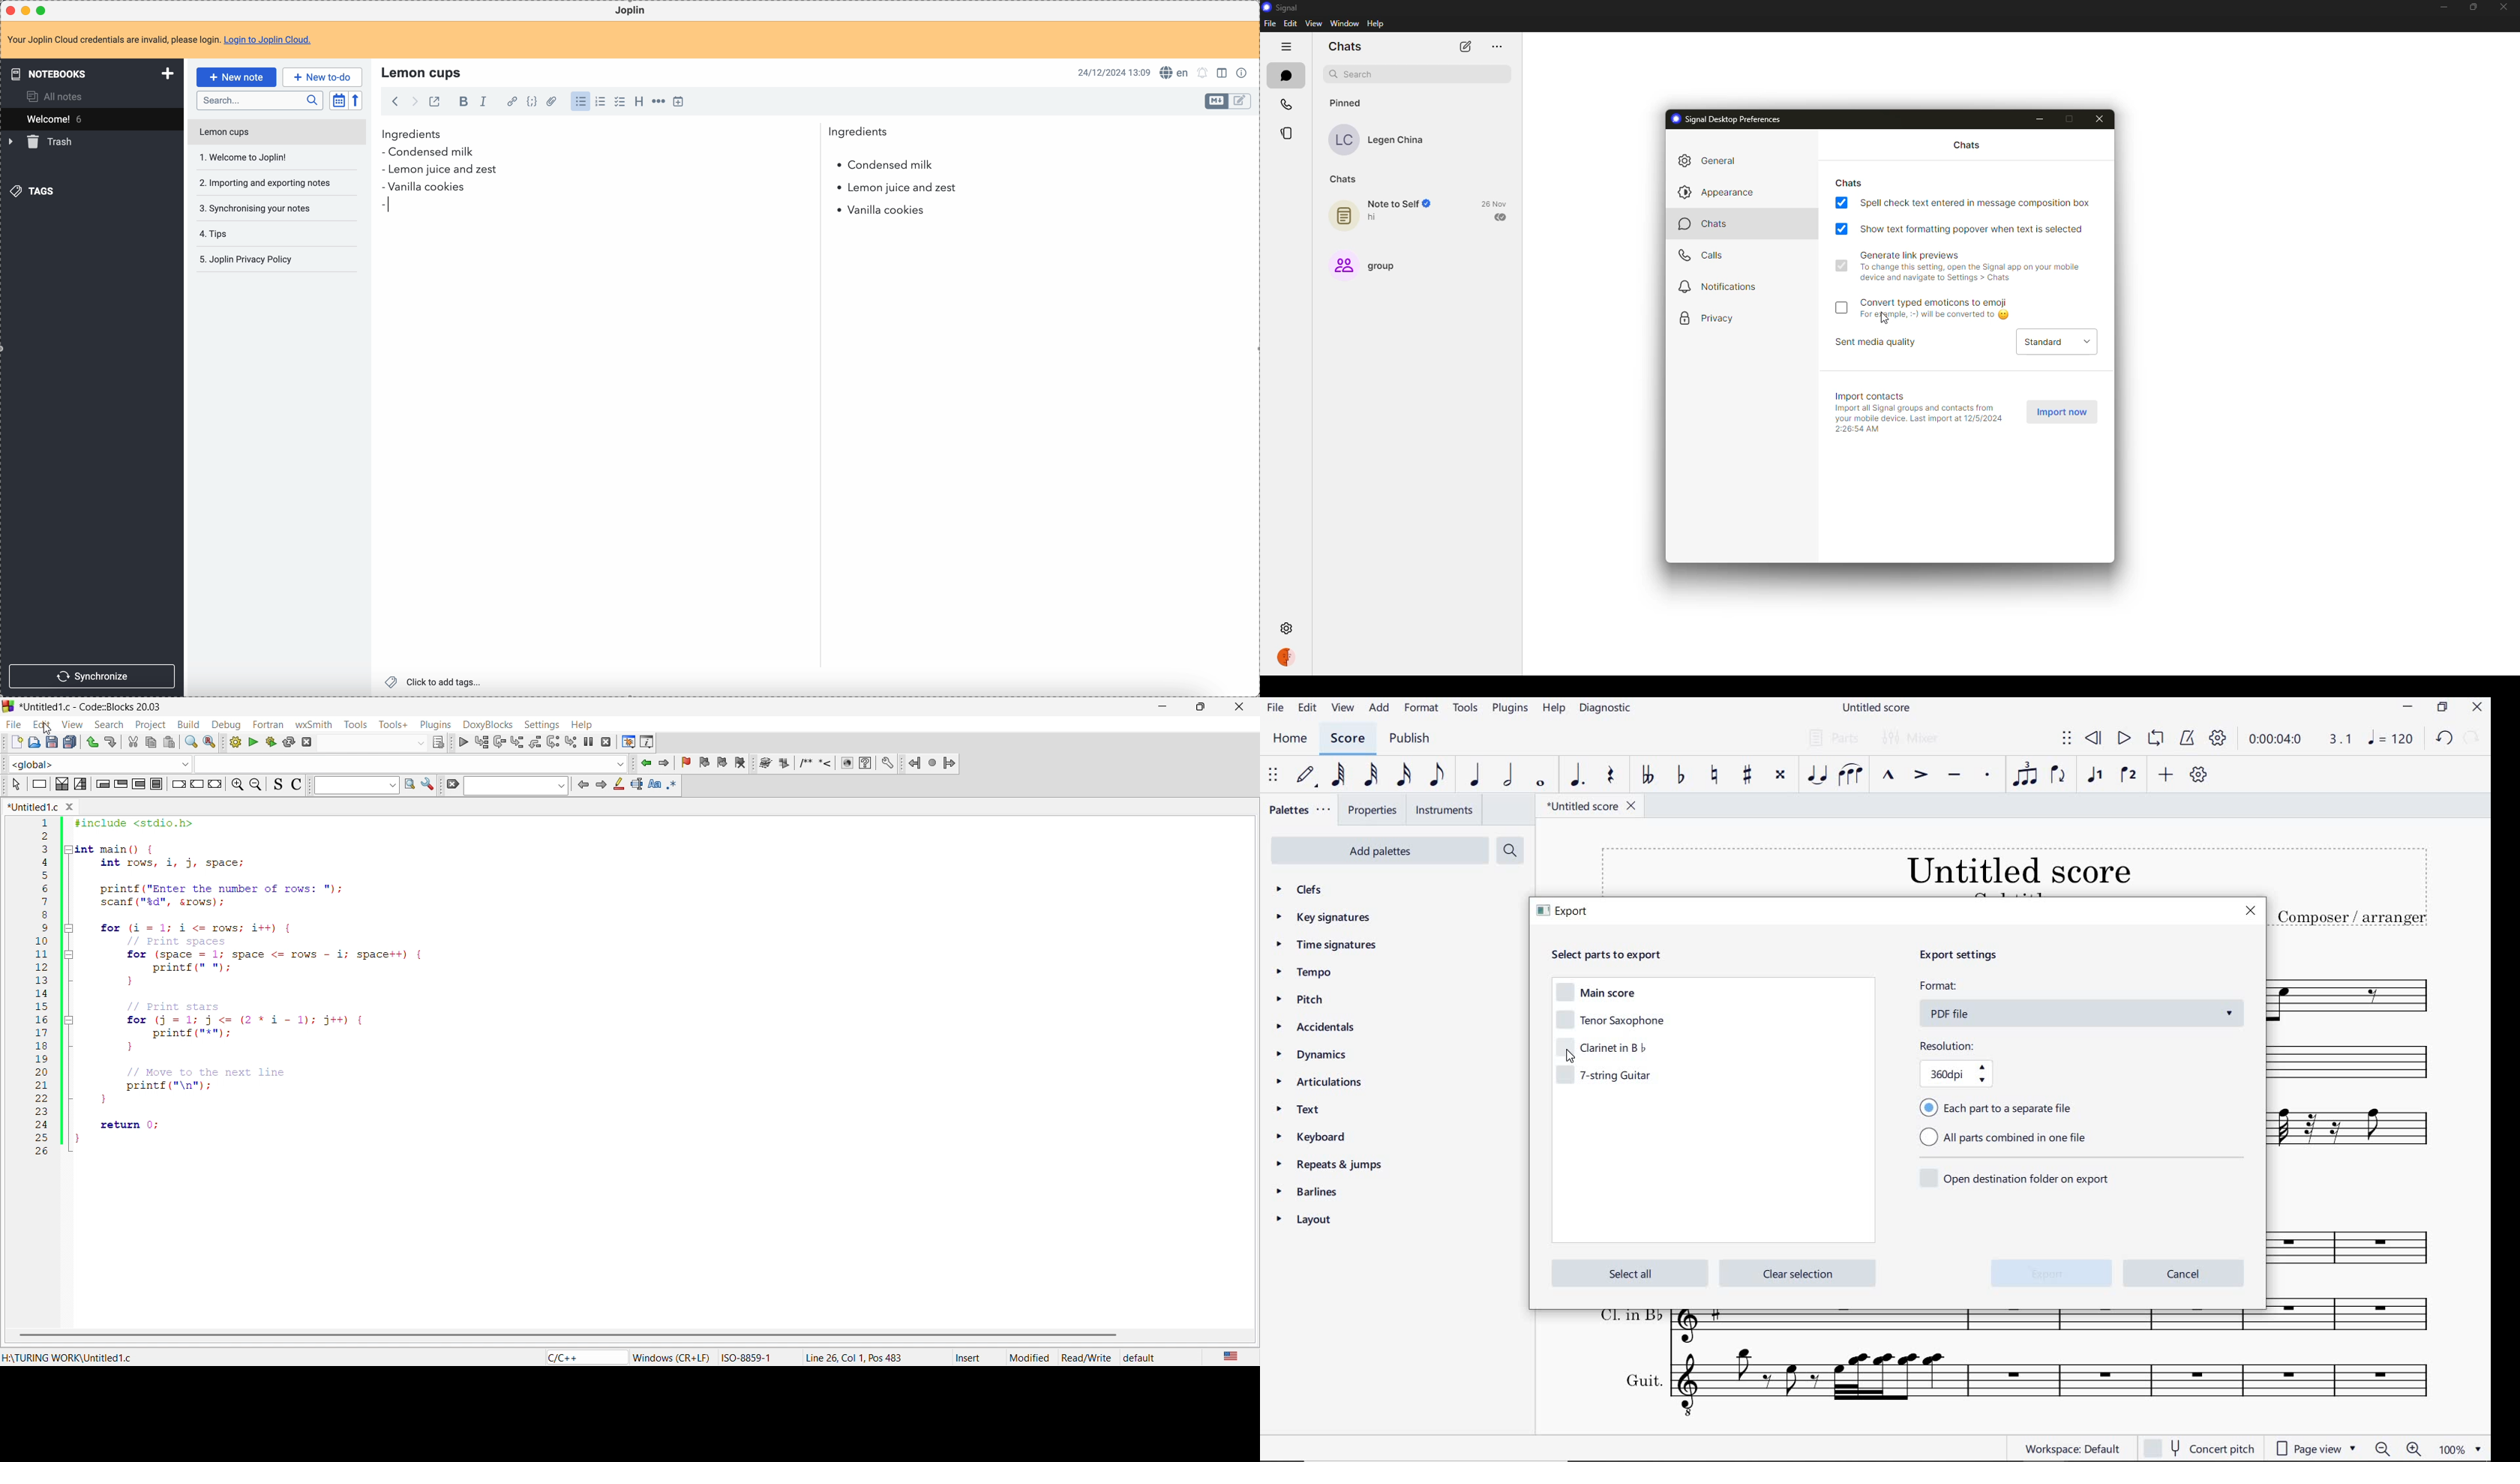 Image resolution: width=2520 pixels, height=1484 pixels. I want to click on VIEW, so click(1343, 707).